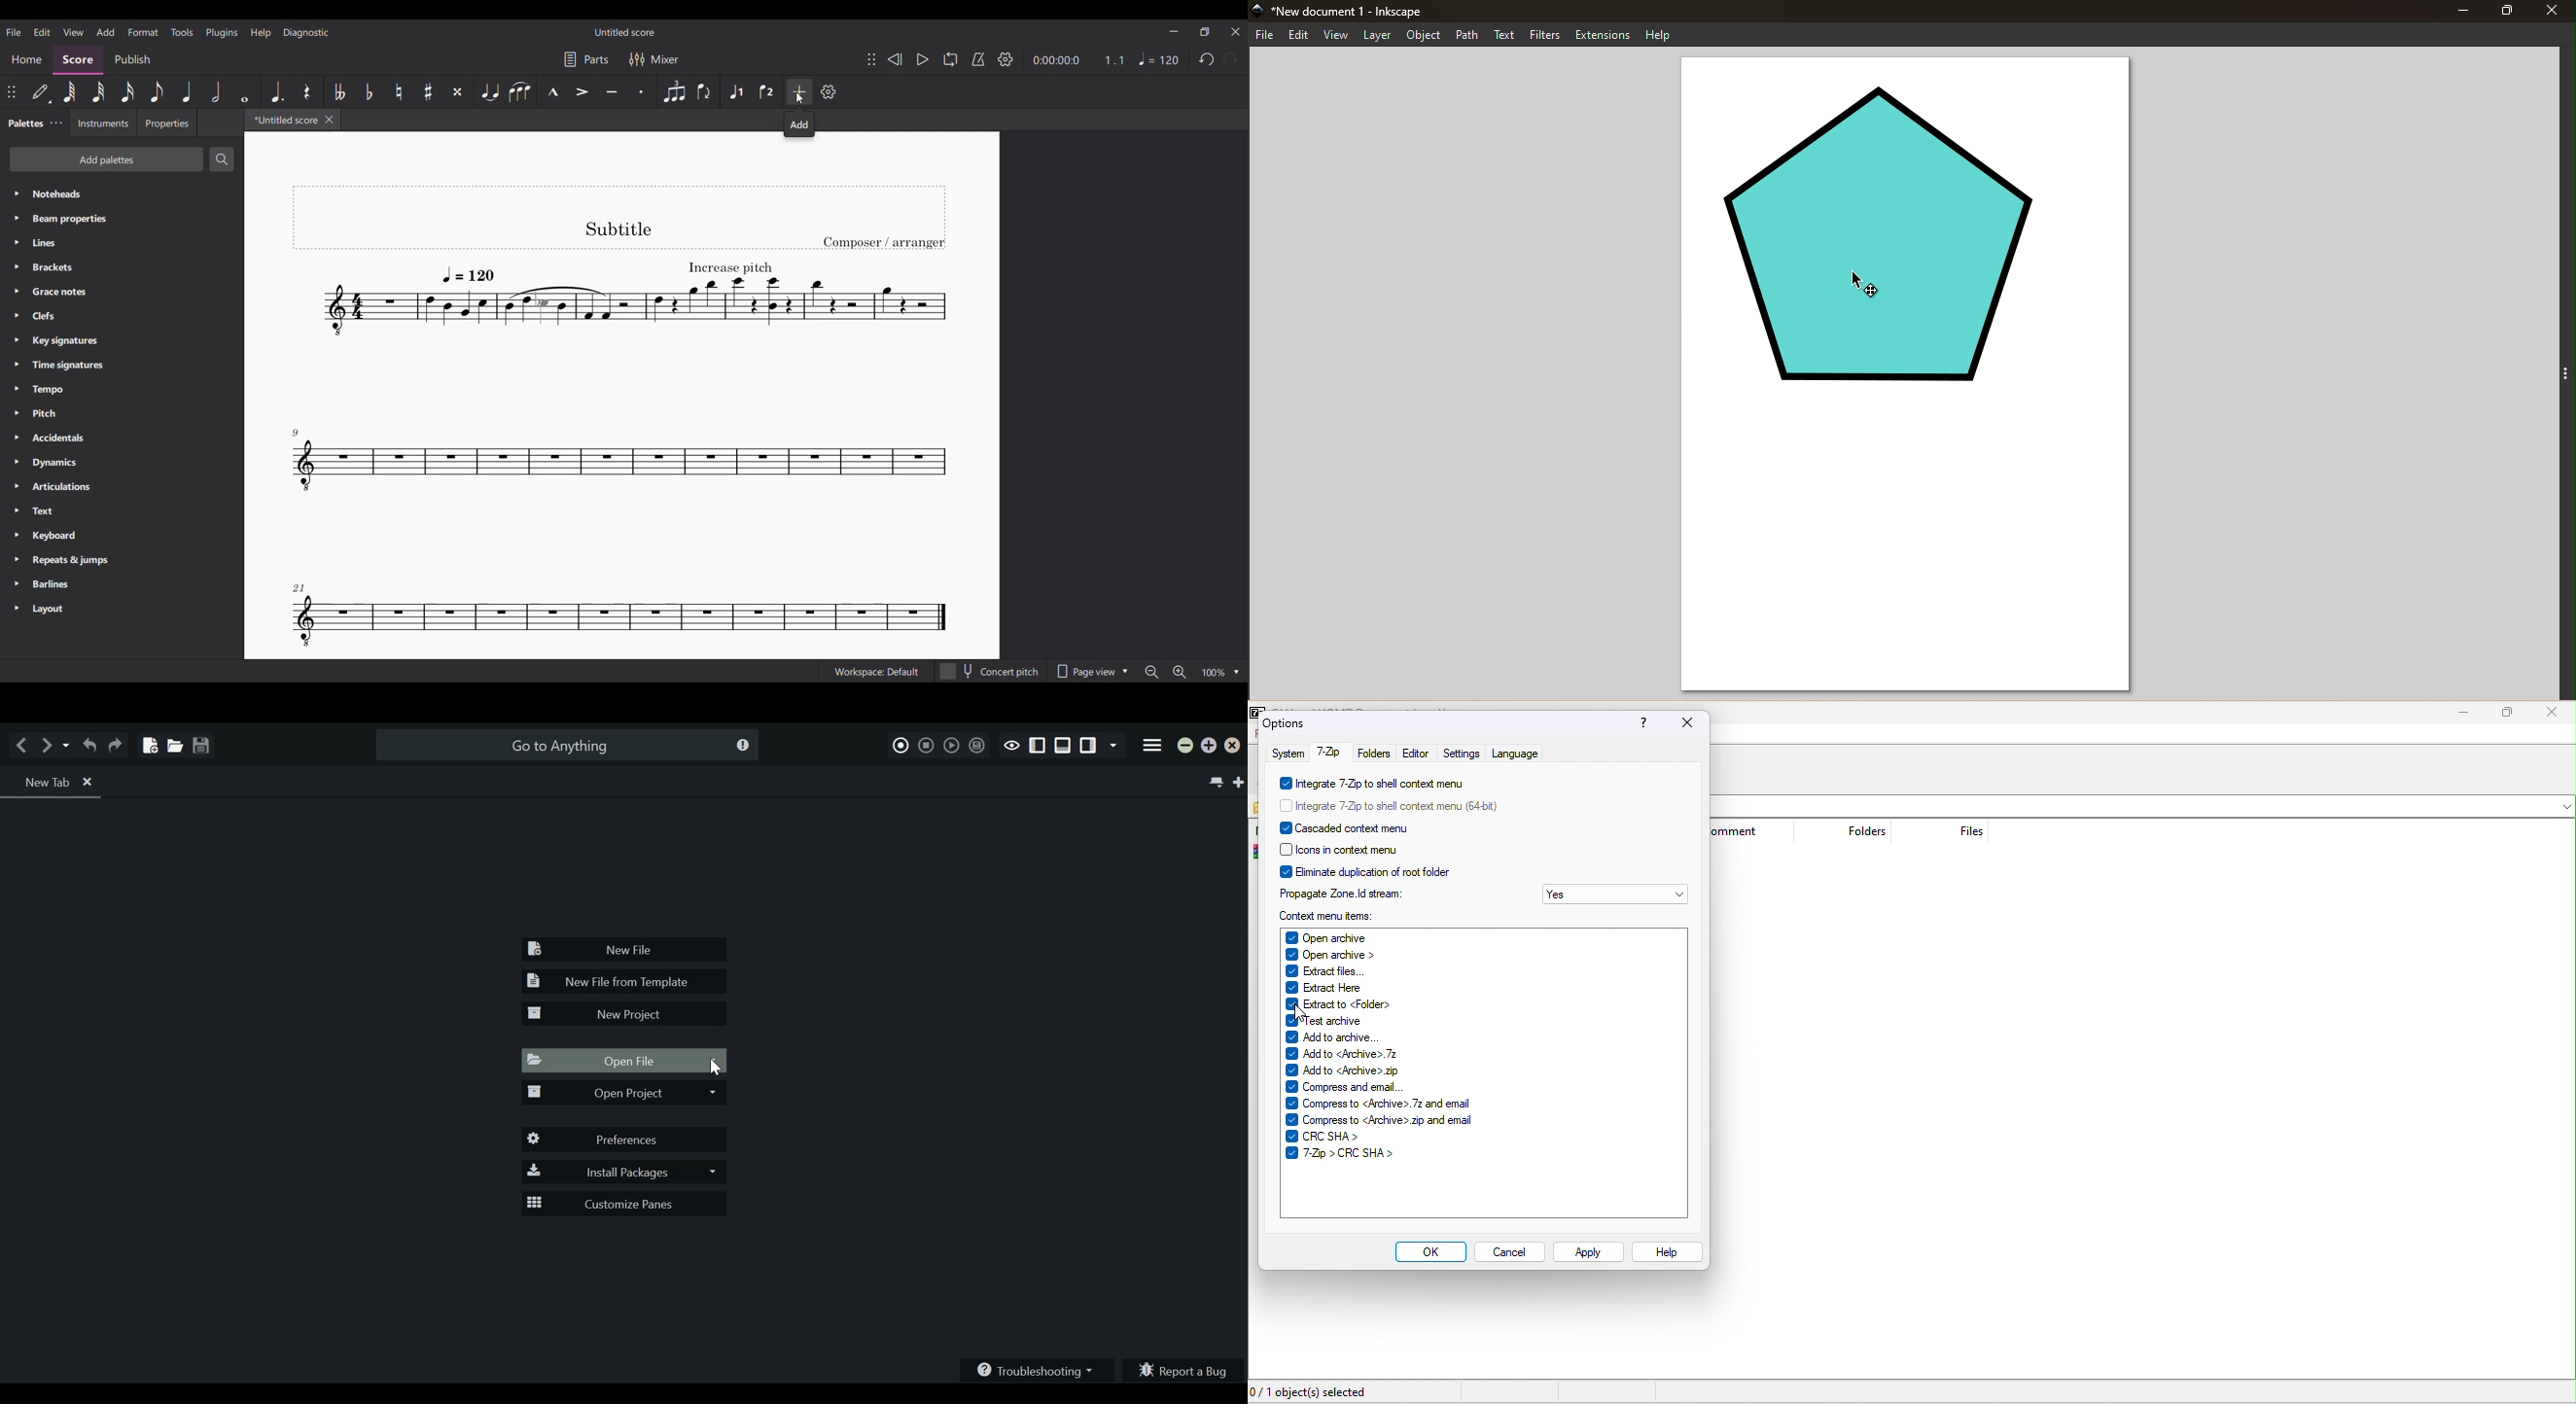  I want to click on New File from Template, so click(622, 982).